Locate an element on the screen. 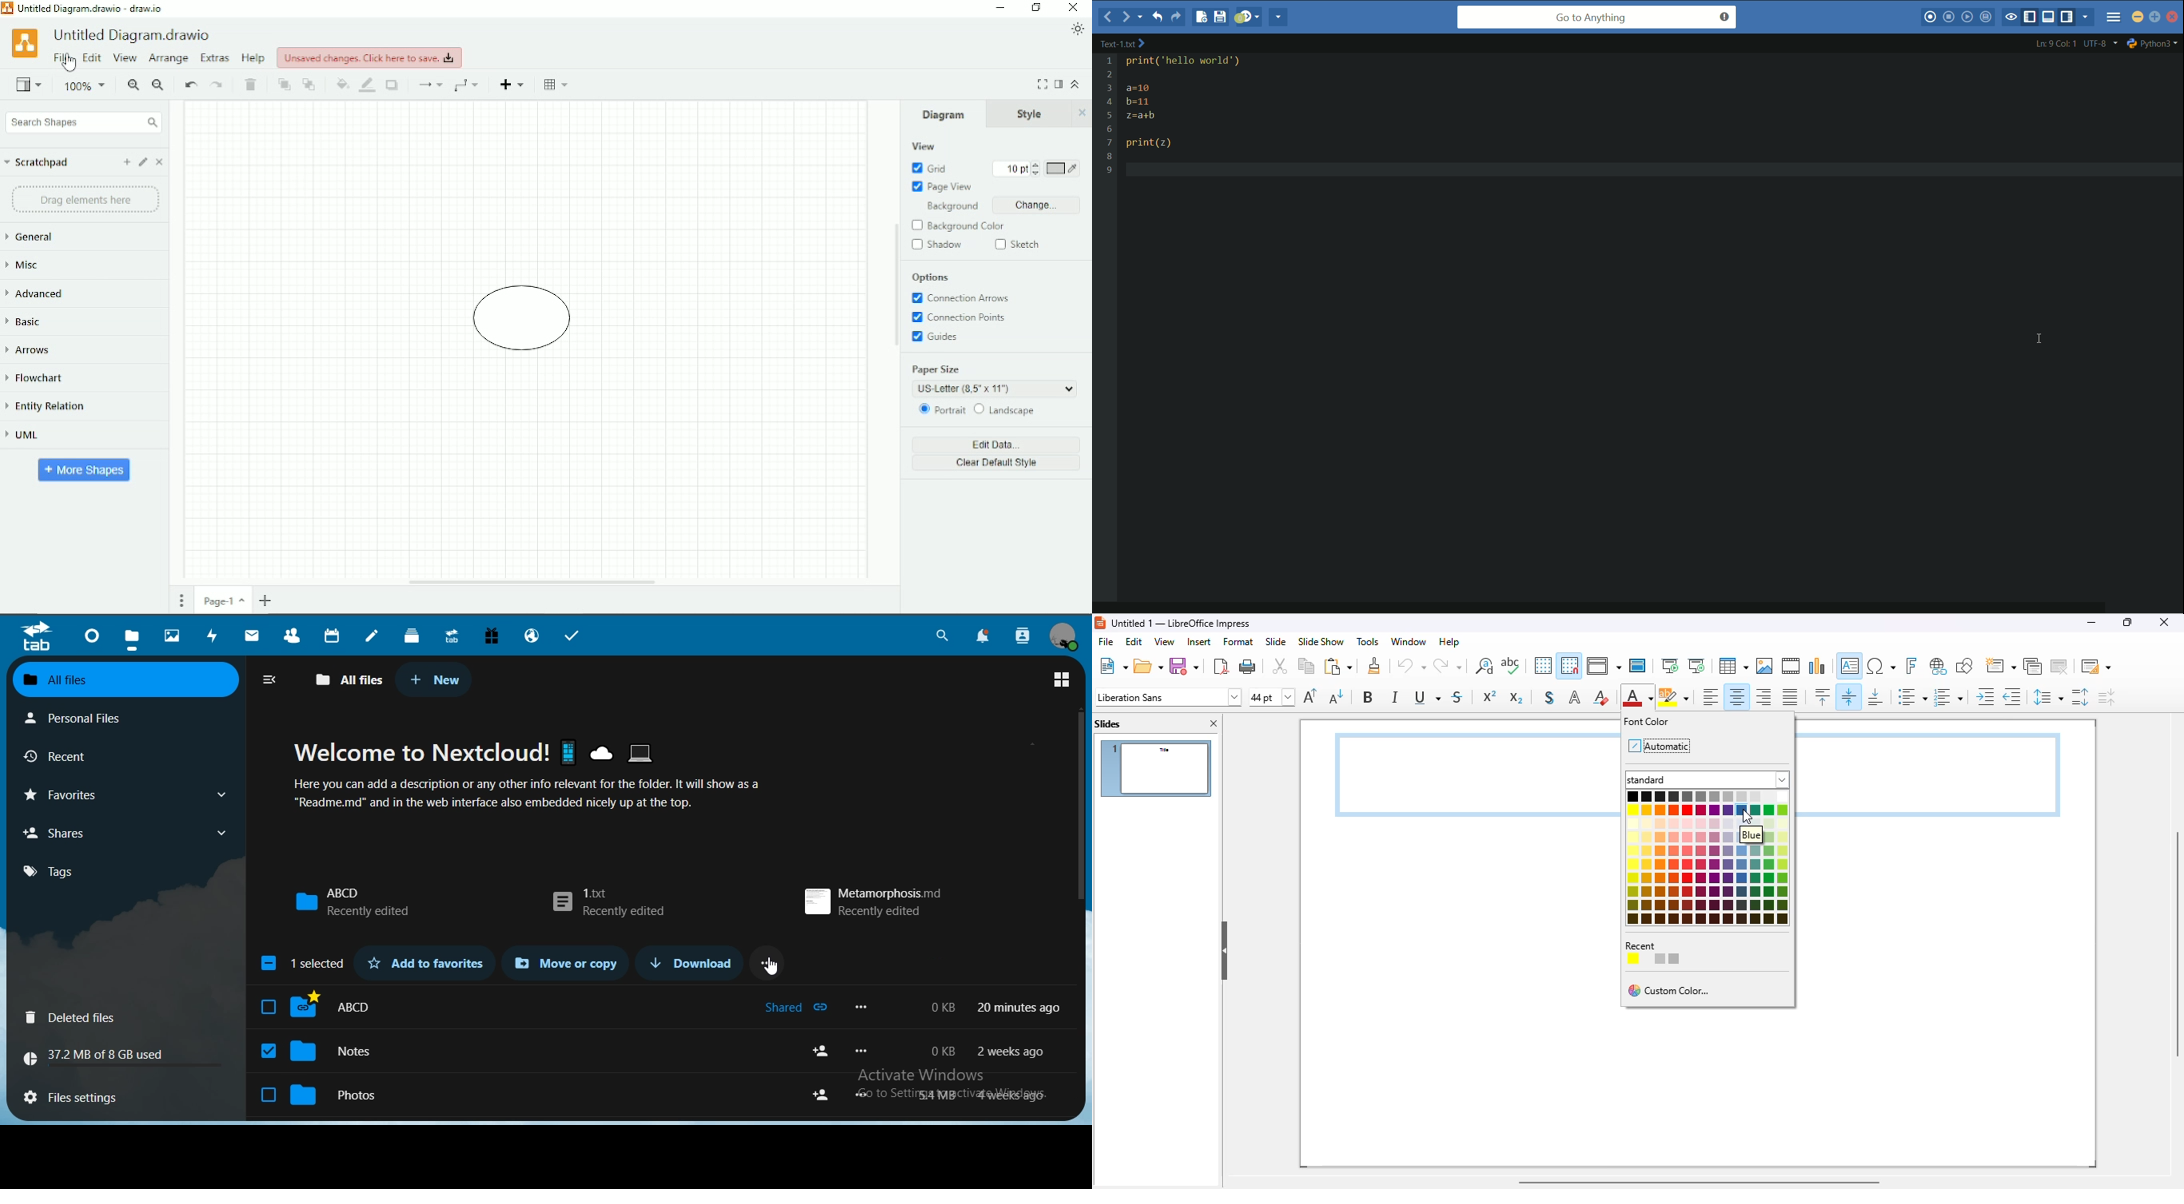  back is located at coordinates (1105, 18).